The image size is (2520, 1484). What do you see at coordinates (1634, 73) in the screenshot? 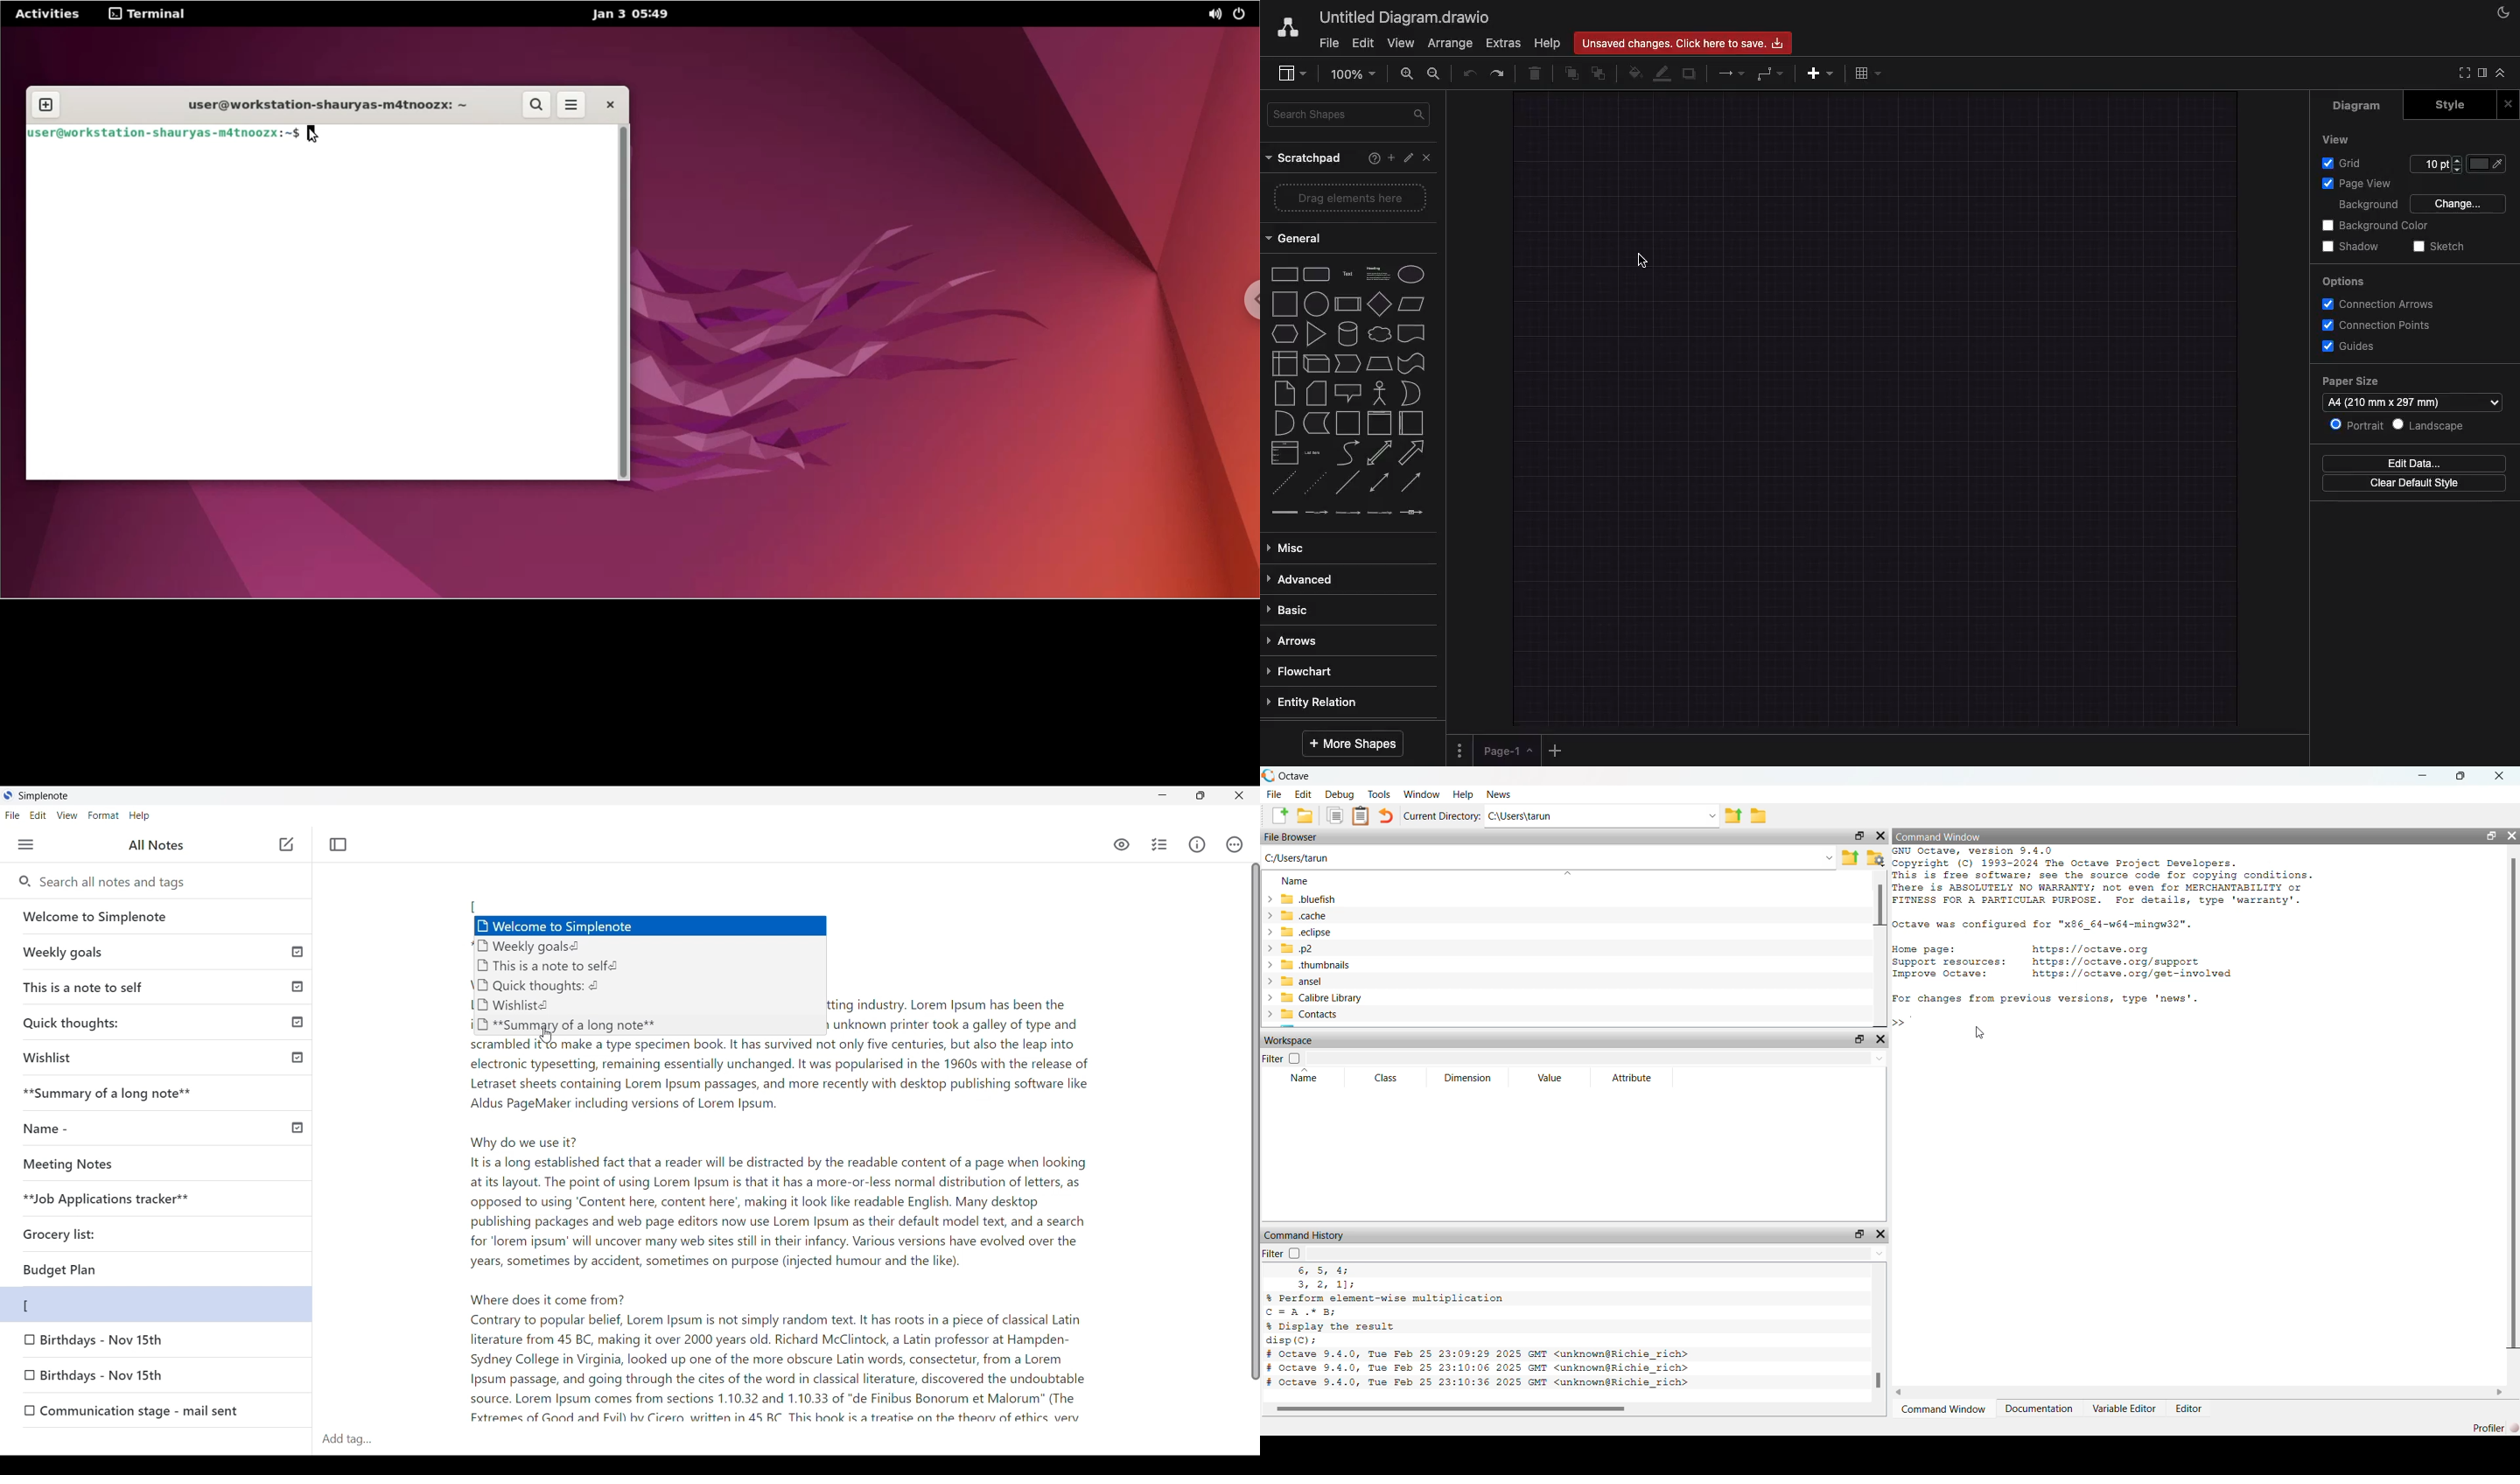
I see `Fill color` at bounding box center [1634, 73].